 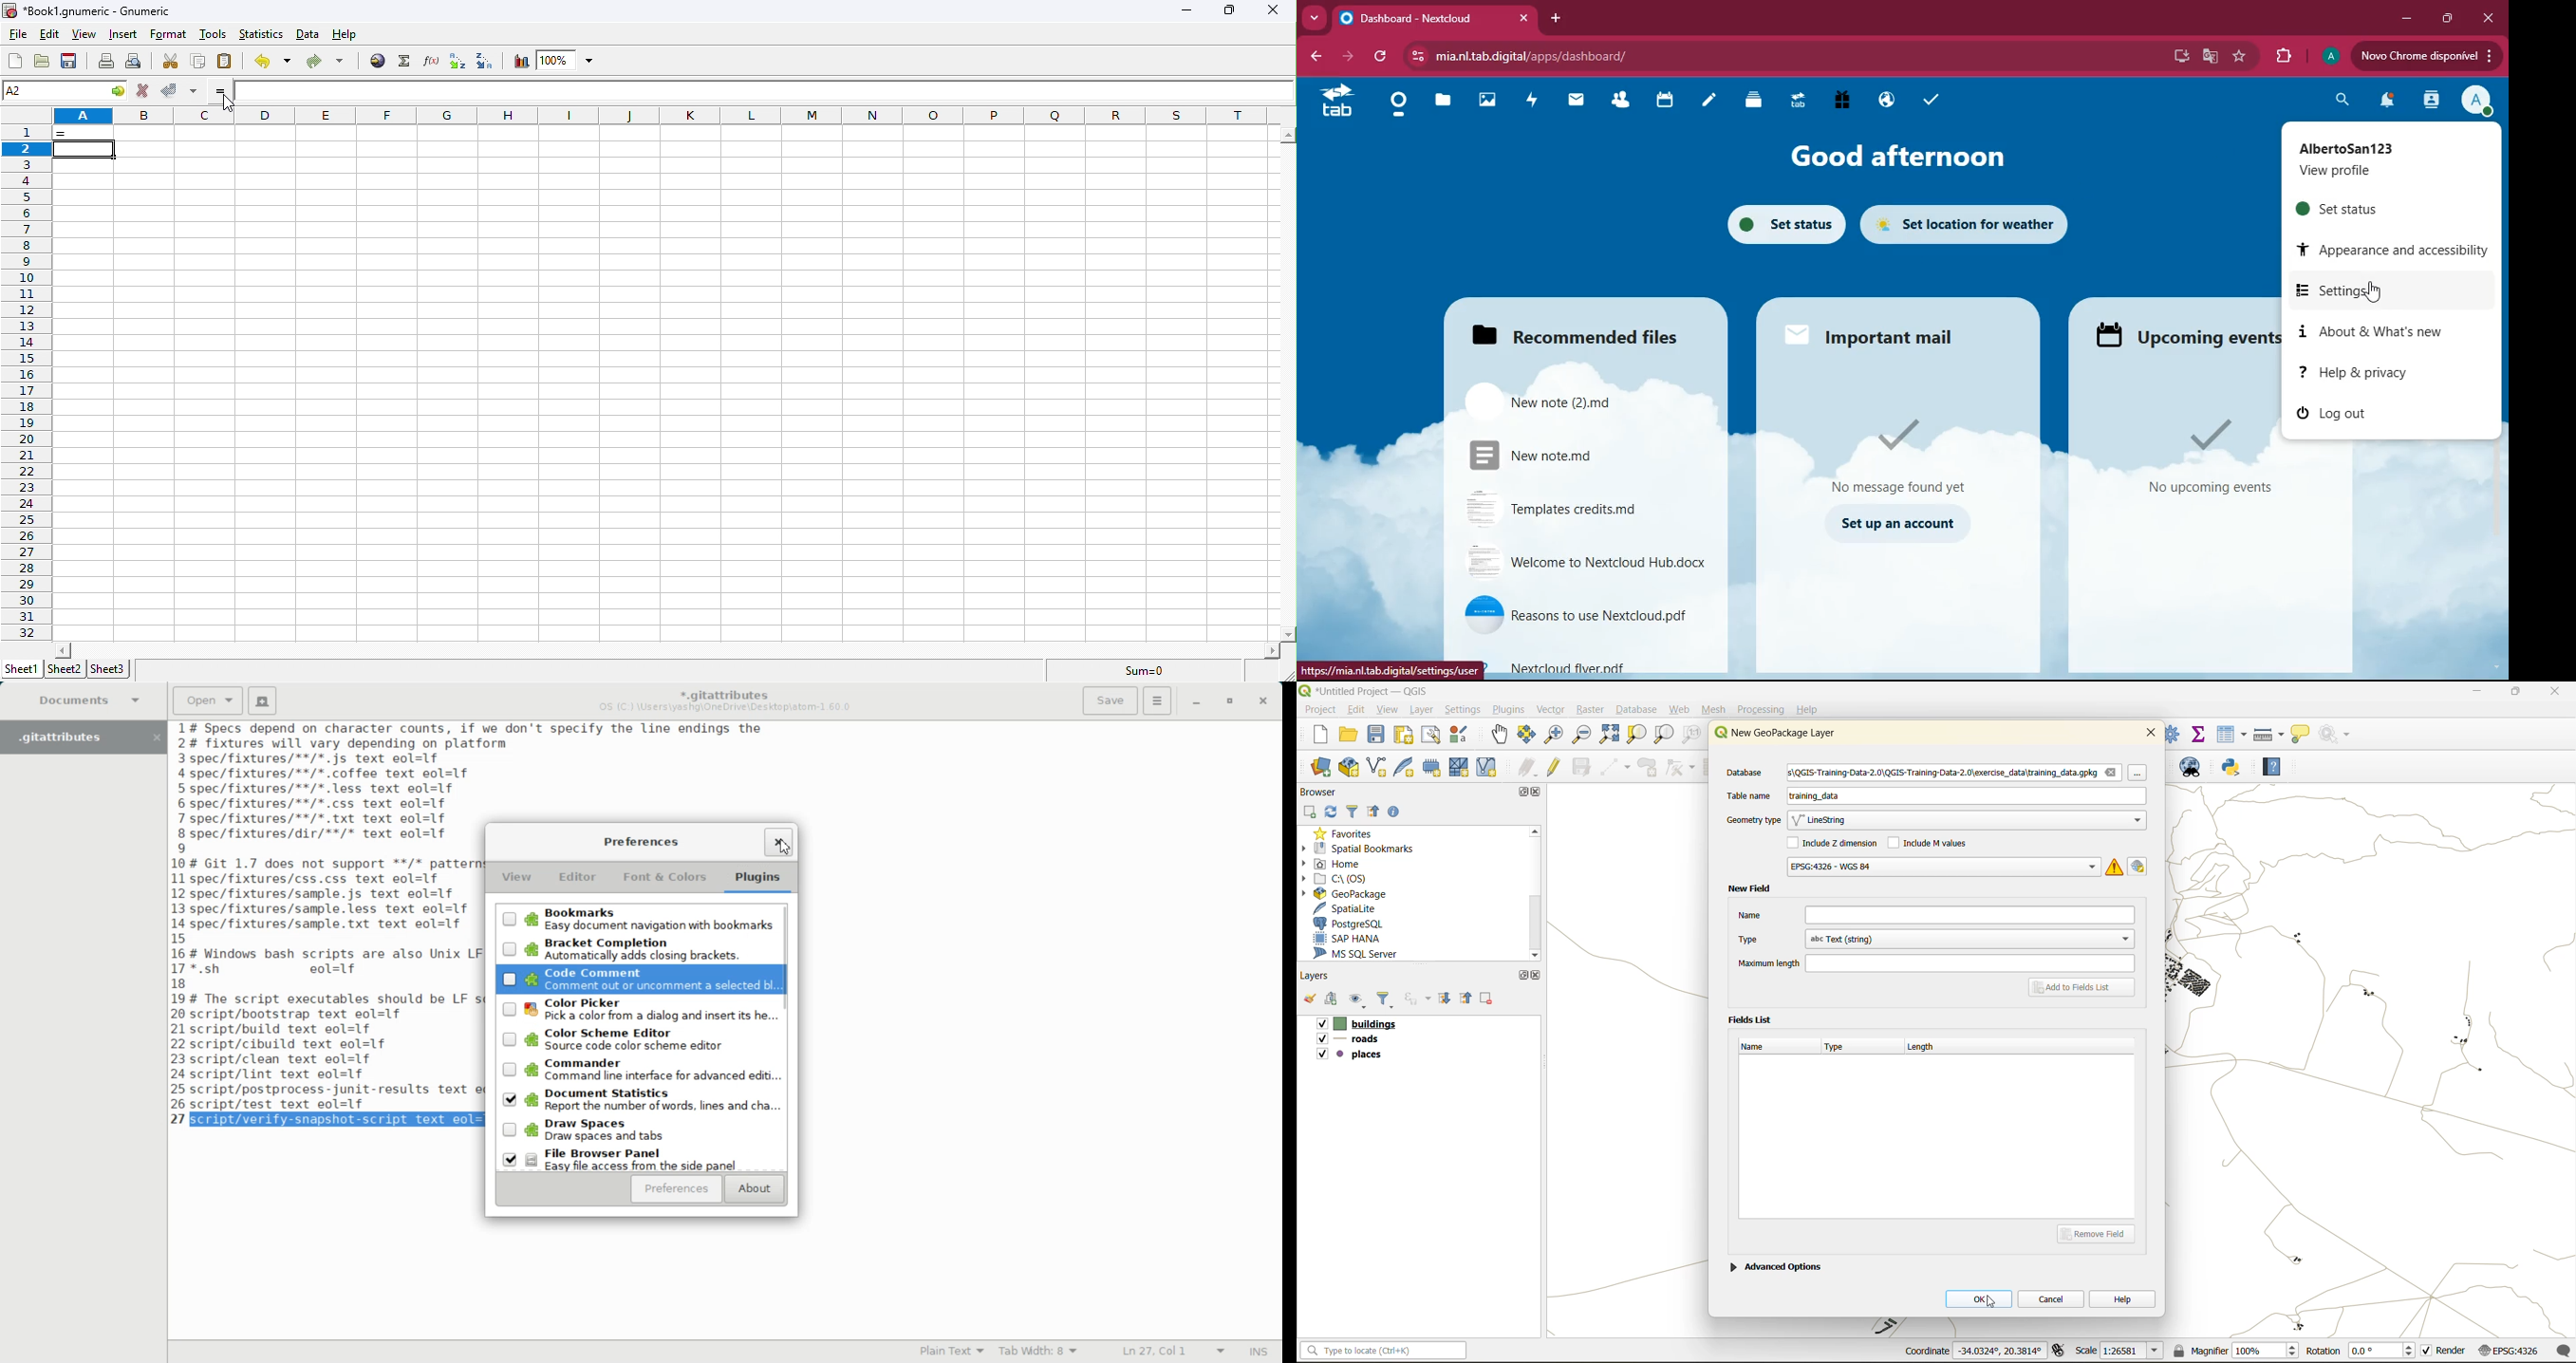 What do you see at coordinates (2512, 1351) in the screenshot?
I see `crs (EPSG:4326)` at bounding box center [2512, 1351].